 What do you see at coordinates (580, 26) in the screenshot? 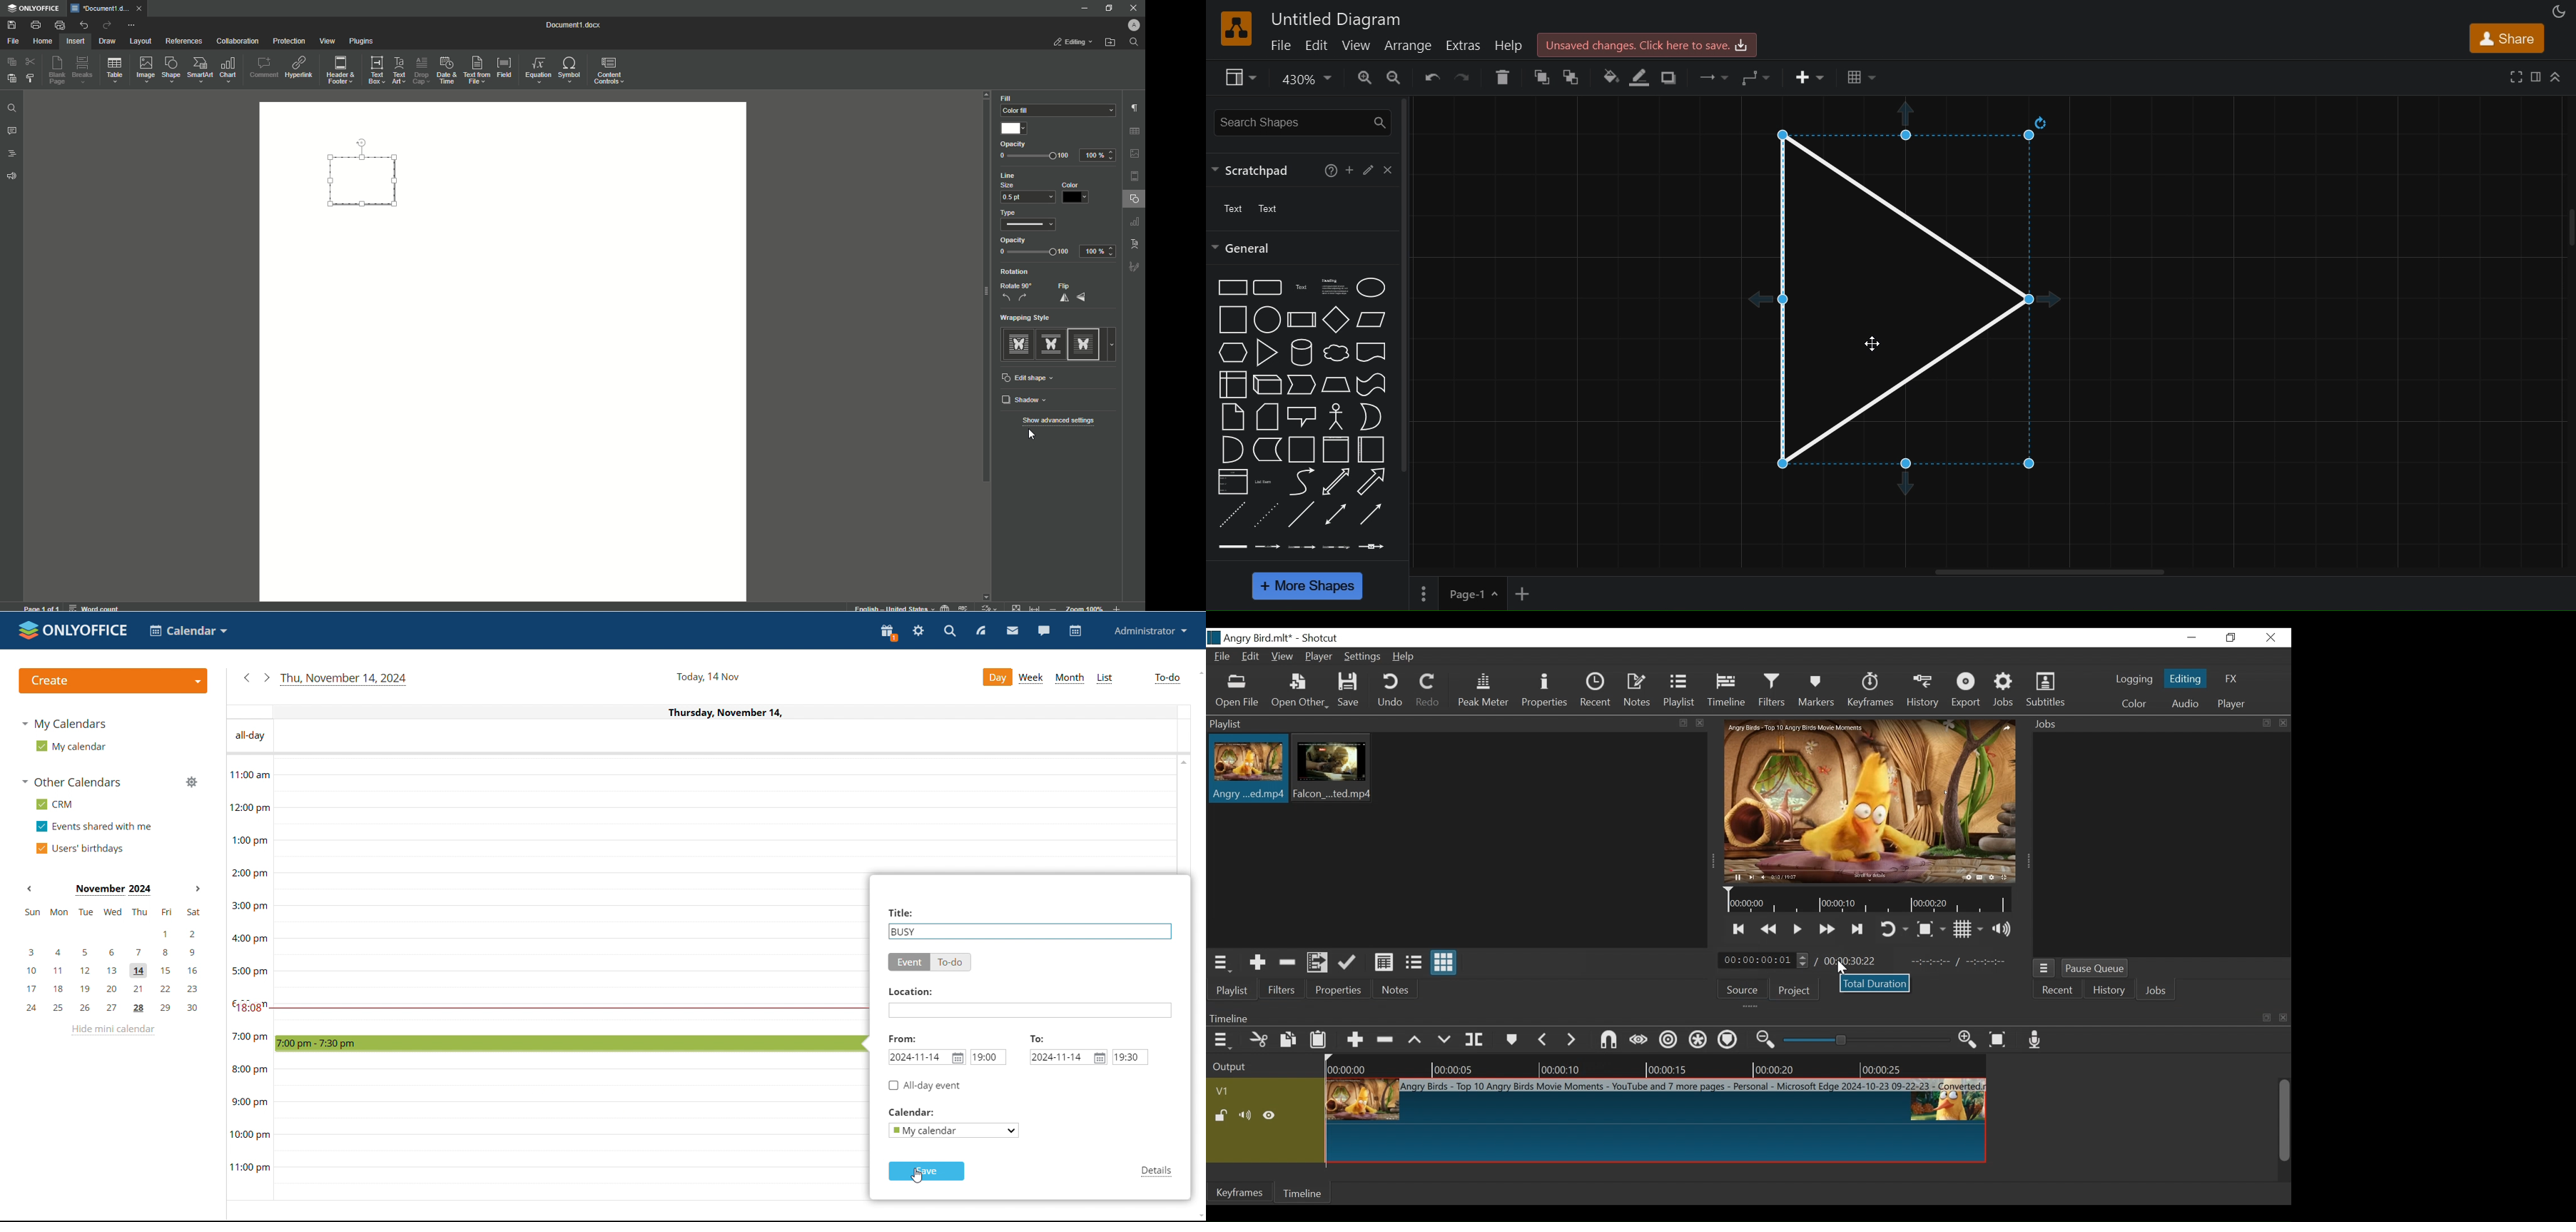
I see `Document 1` at bounding box center [580, 26].